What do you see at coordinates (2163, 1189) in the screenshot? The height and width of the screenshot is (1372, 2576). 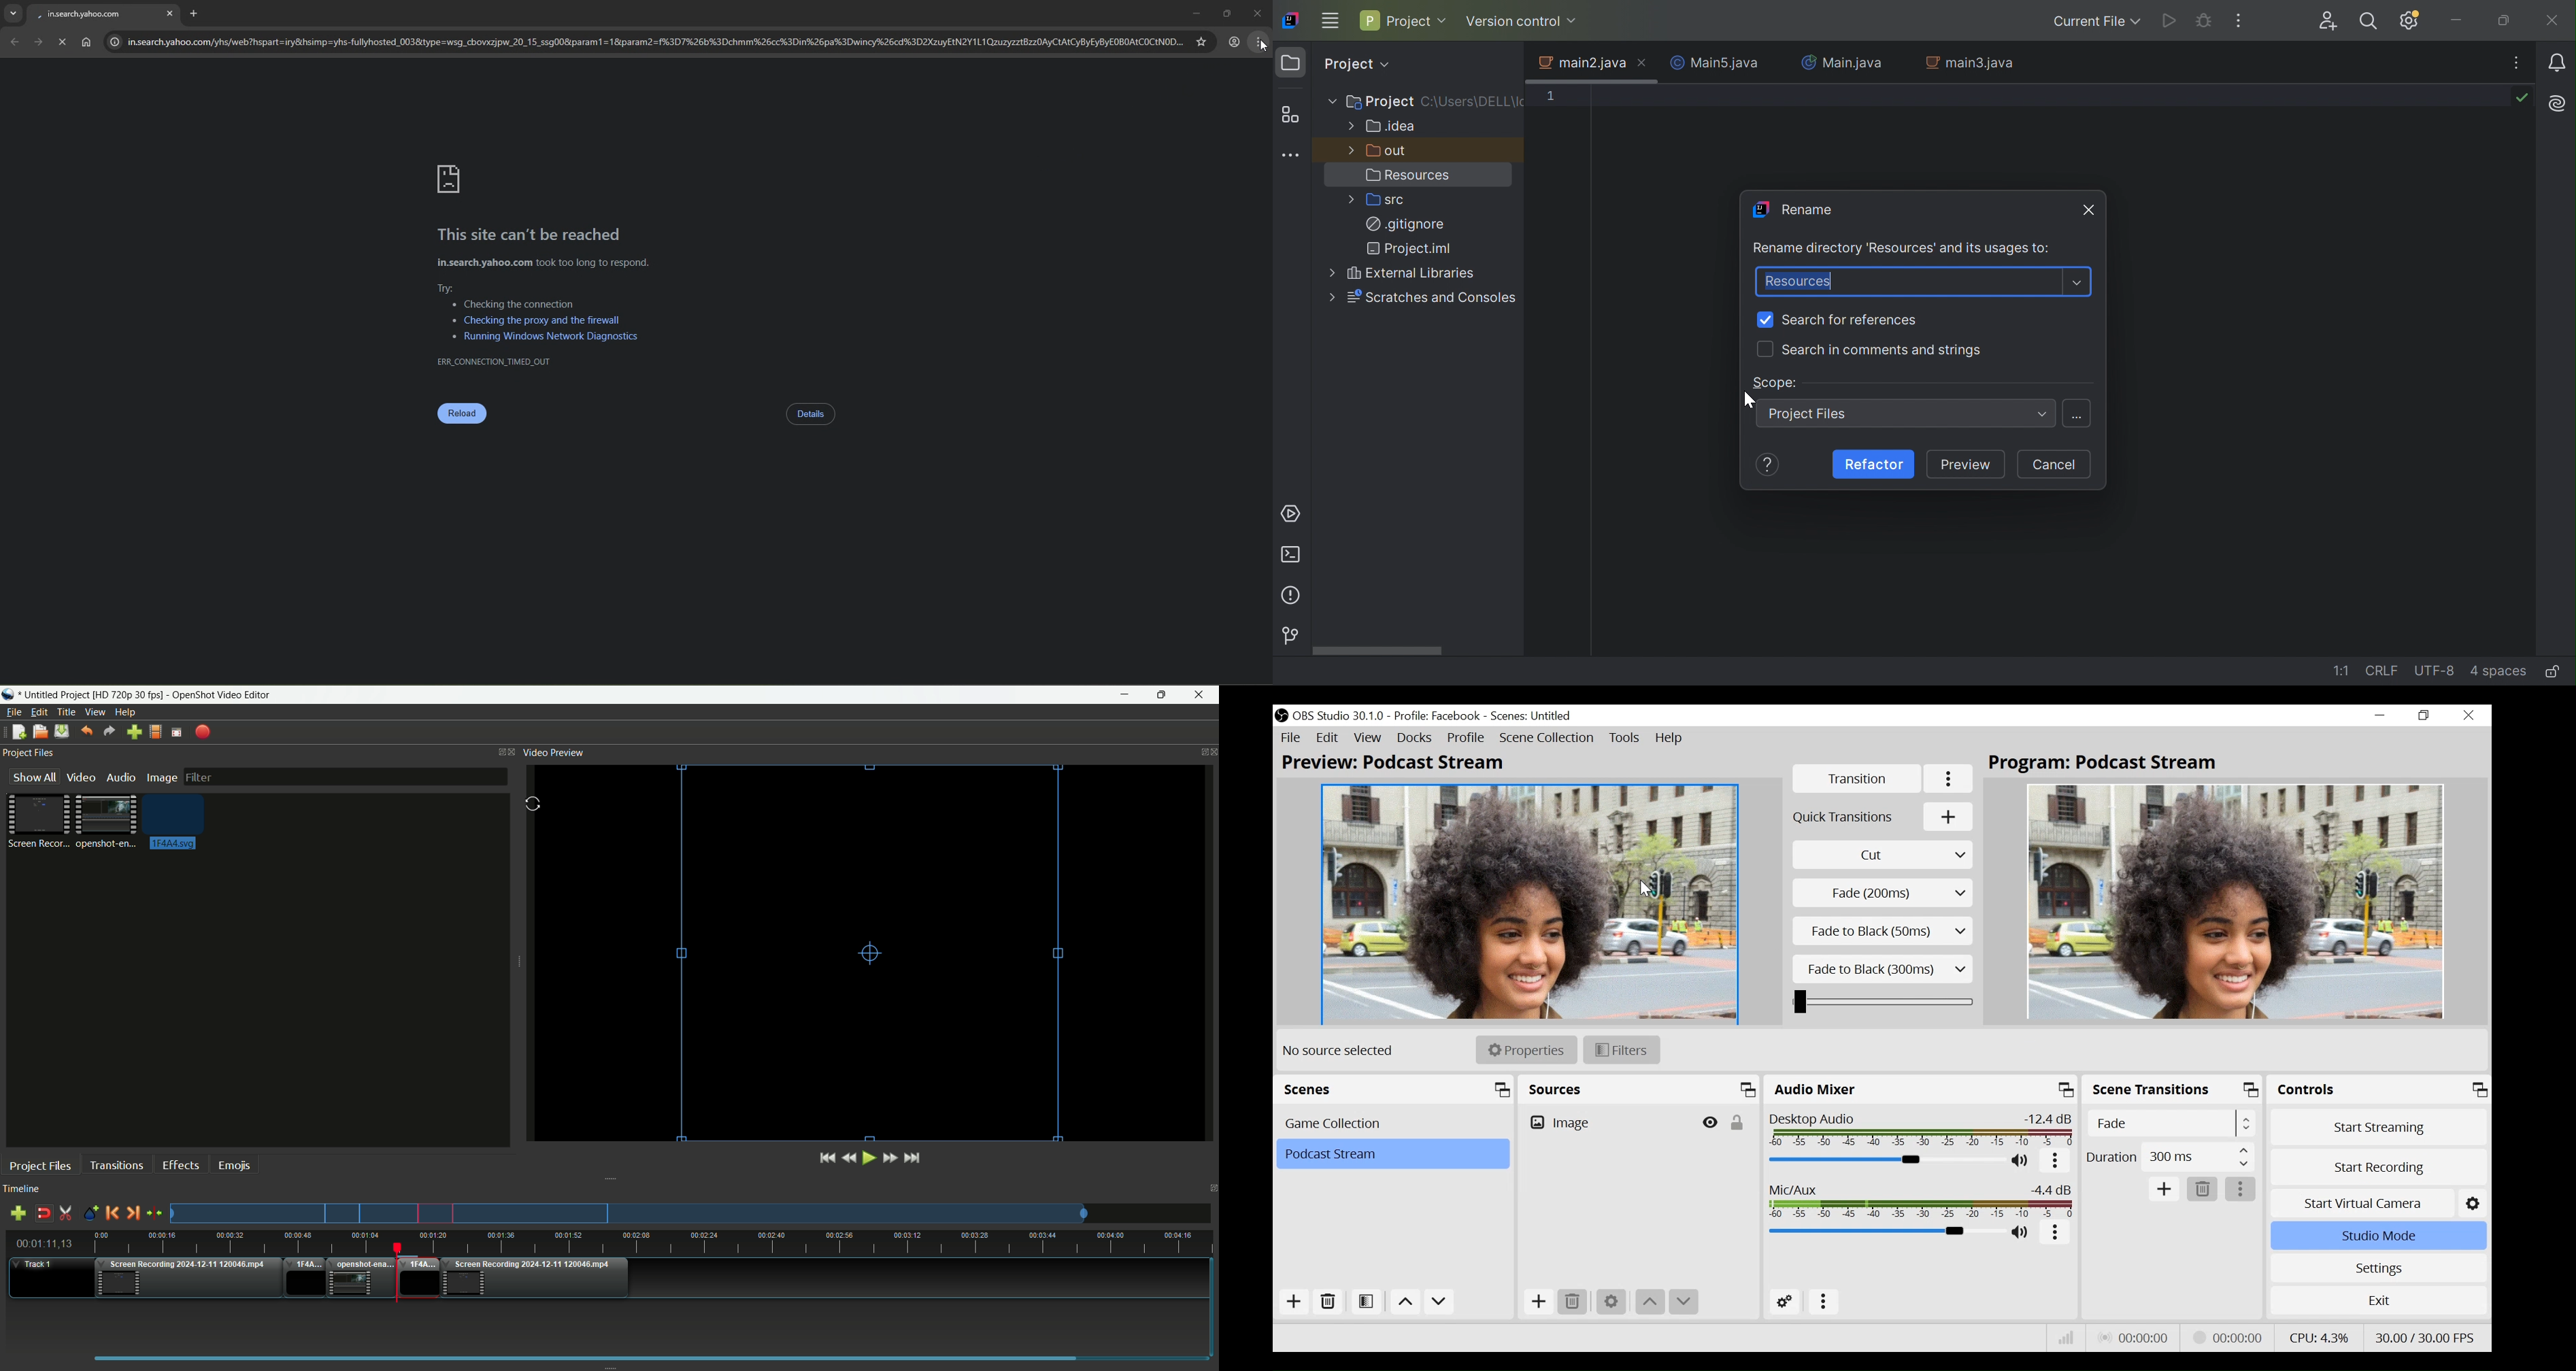 I see `Add` at bounding box center [2163, 1189].